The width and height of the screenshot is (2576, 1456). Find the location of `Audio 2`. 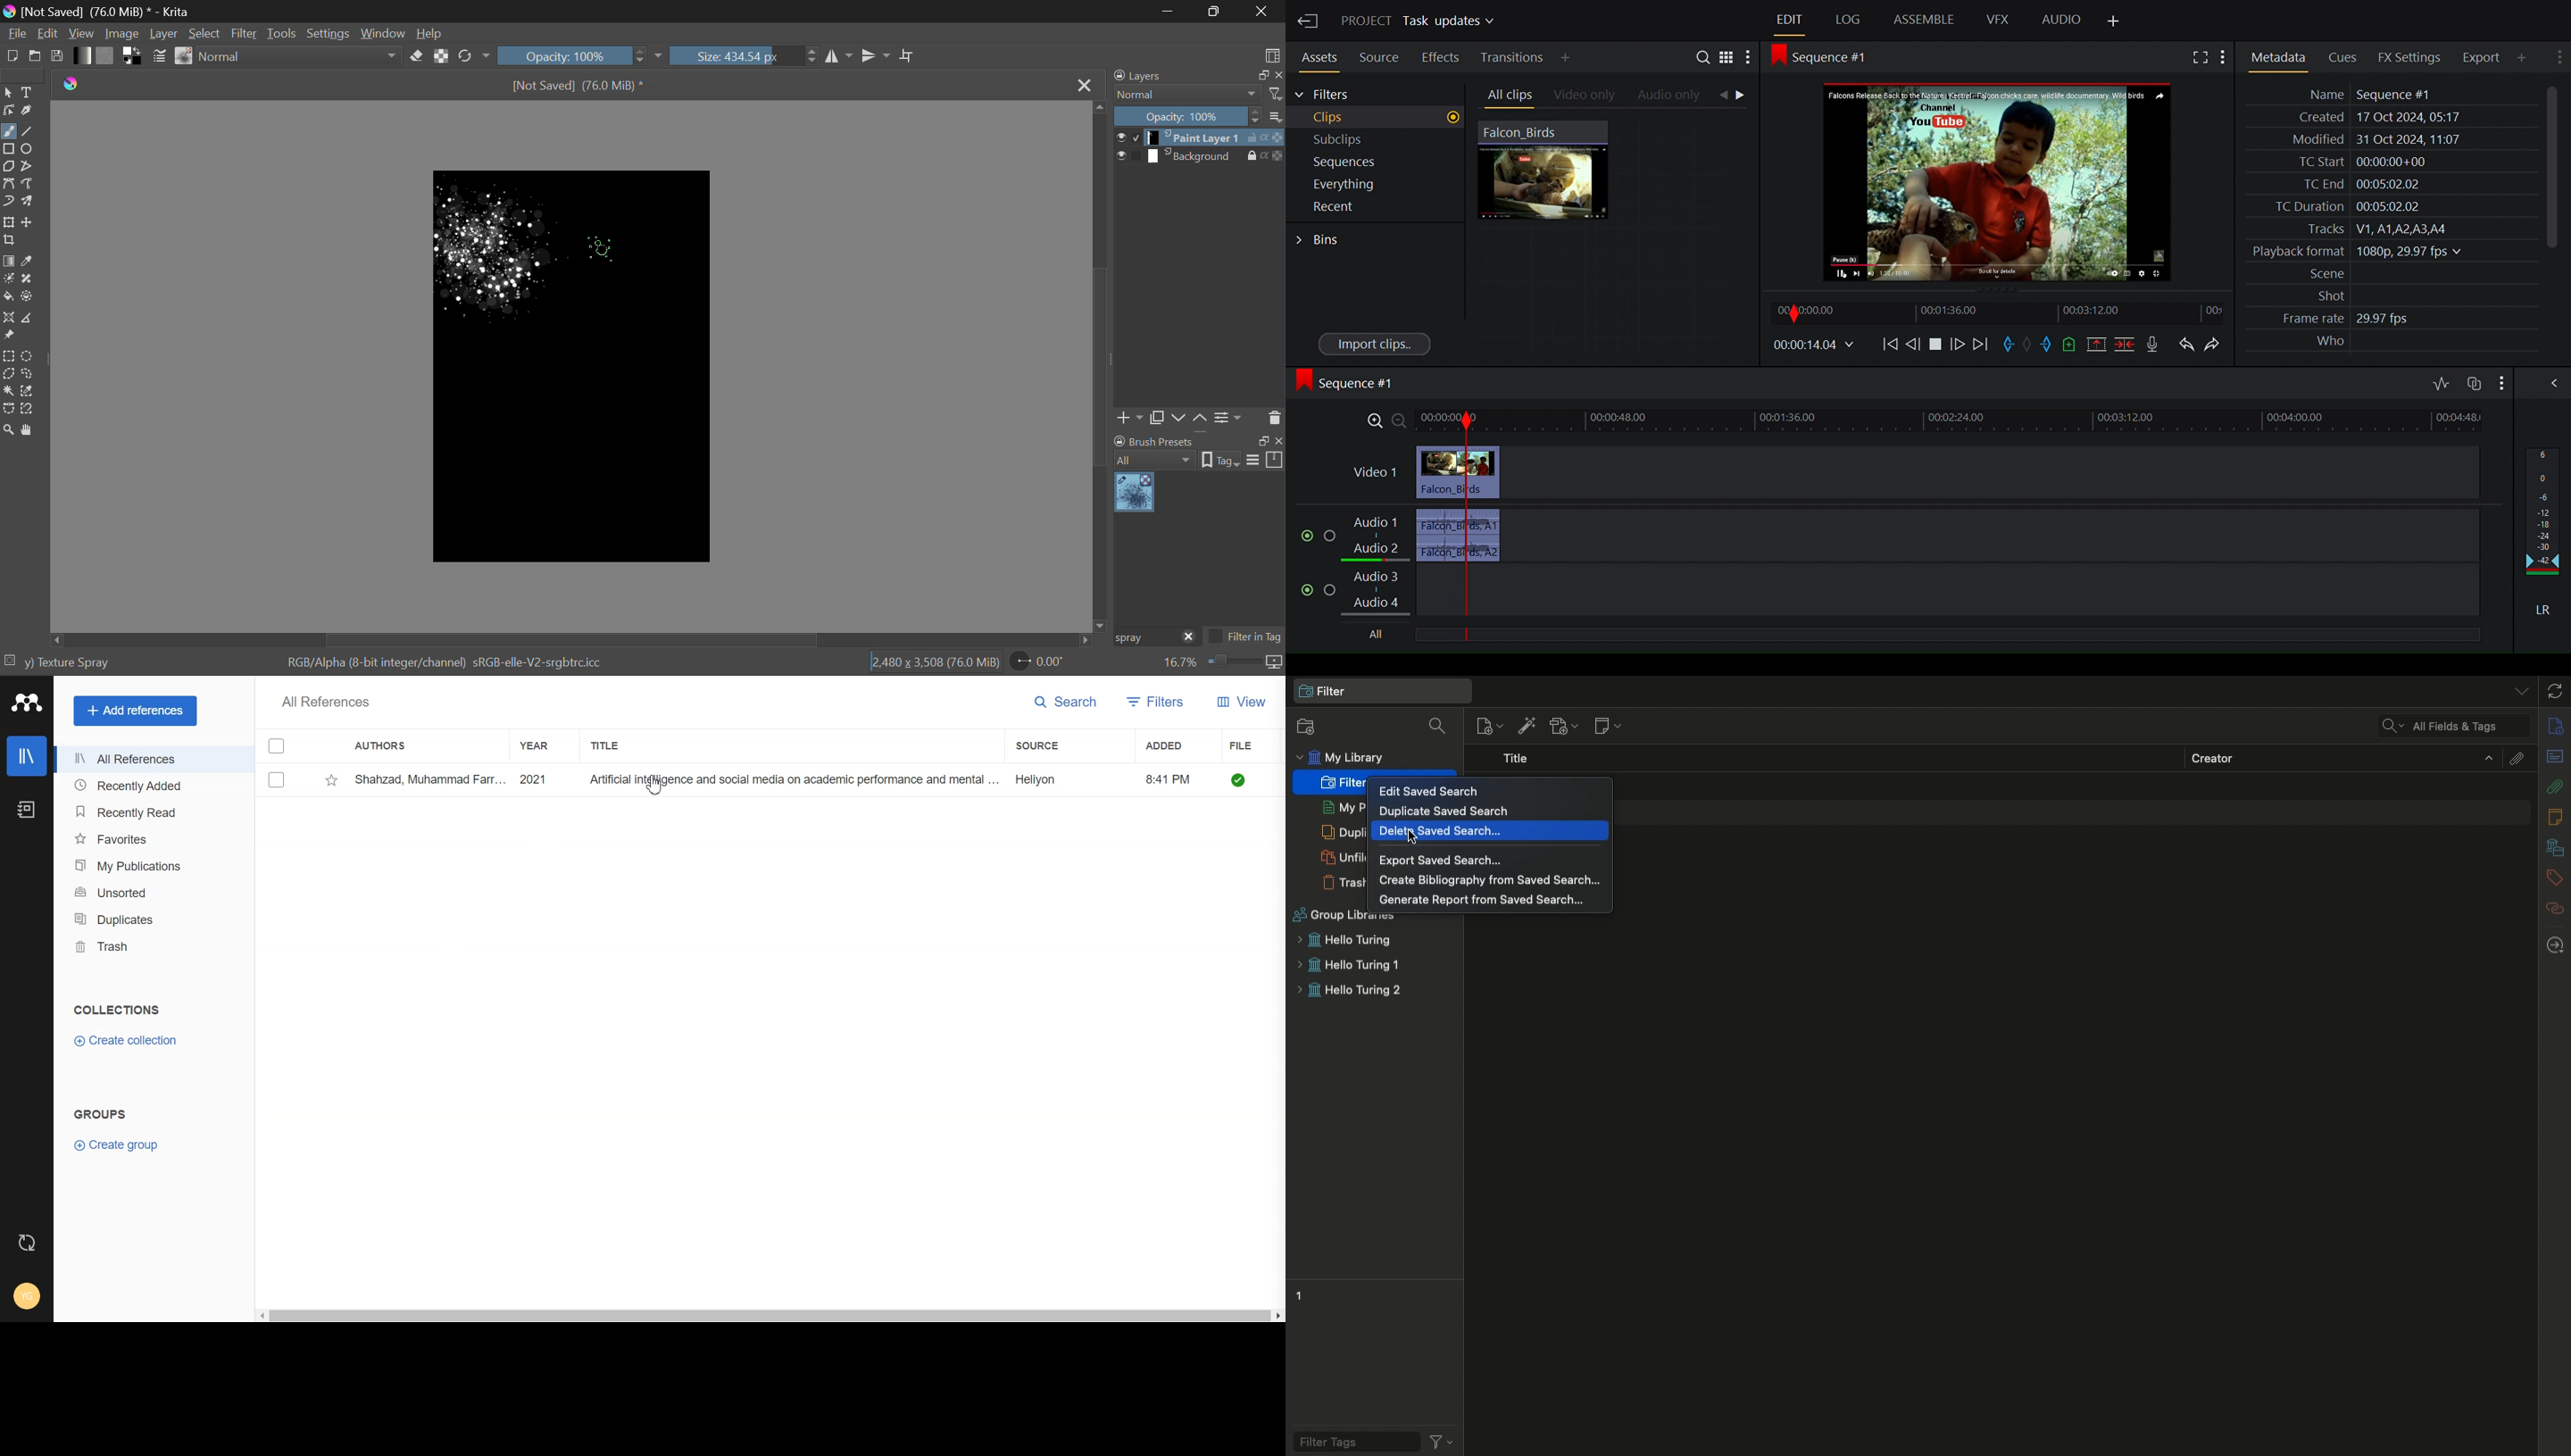

Audio 2 is located at coordinates (1374, 550).